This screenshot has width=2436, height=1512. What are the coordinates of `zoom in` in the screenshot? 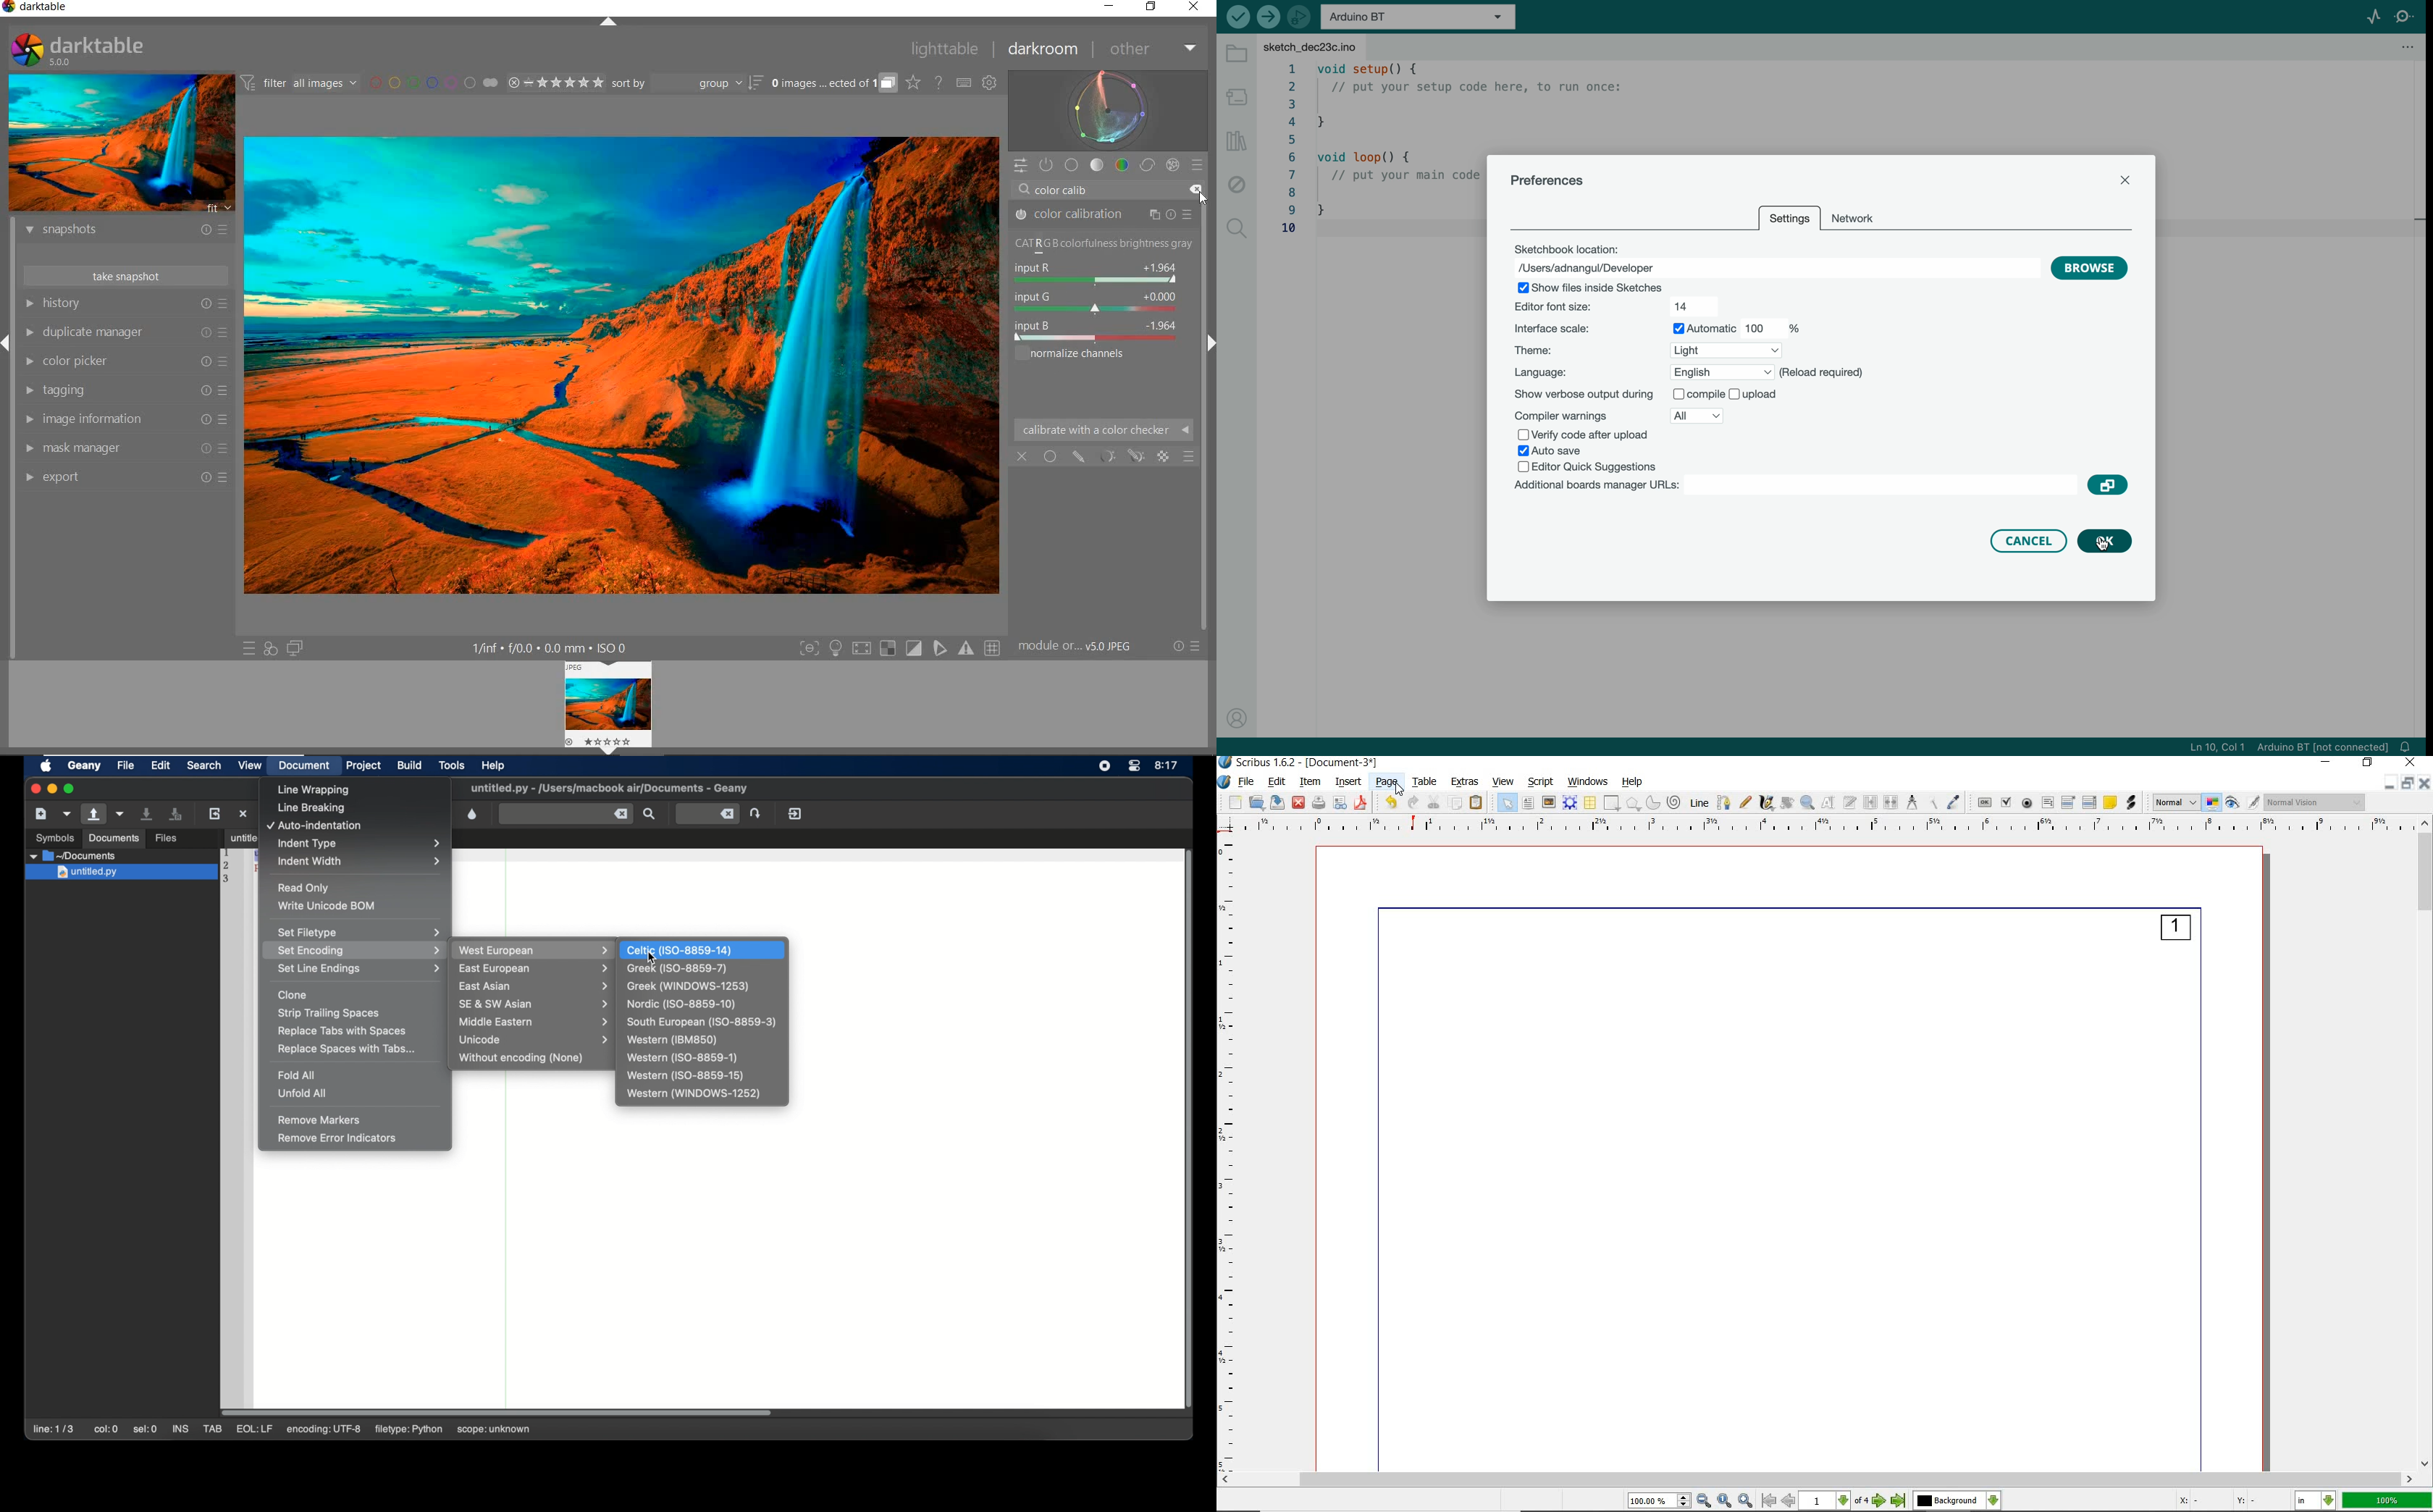 It's located at (1747, 1500).